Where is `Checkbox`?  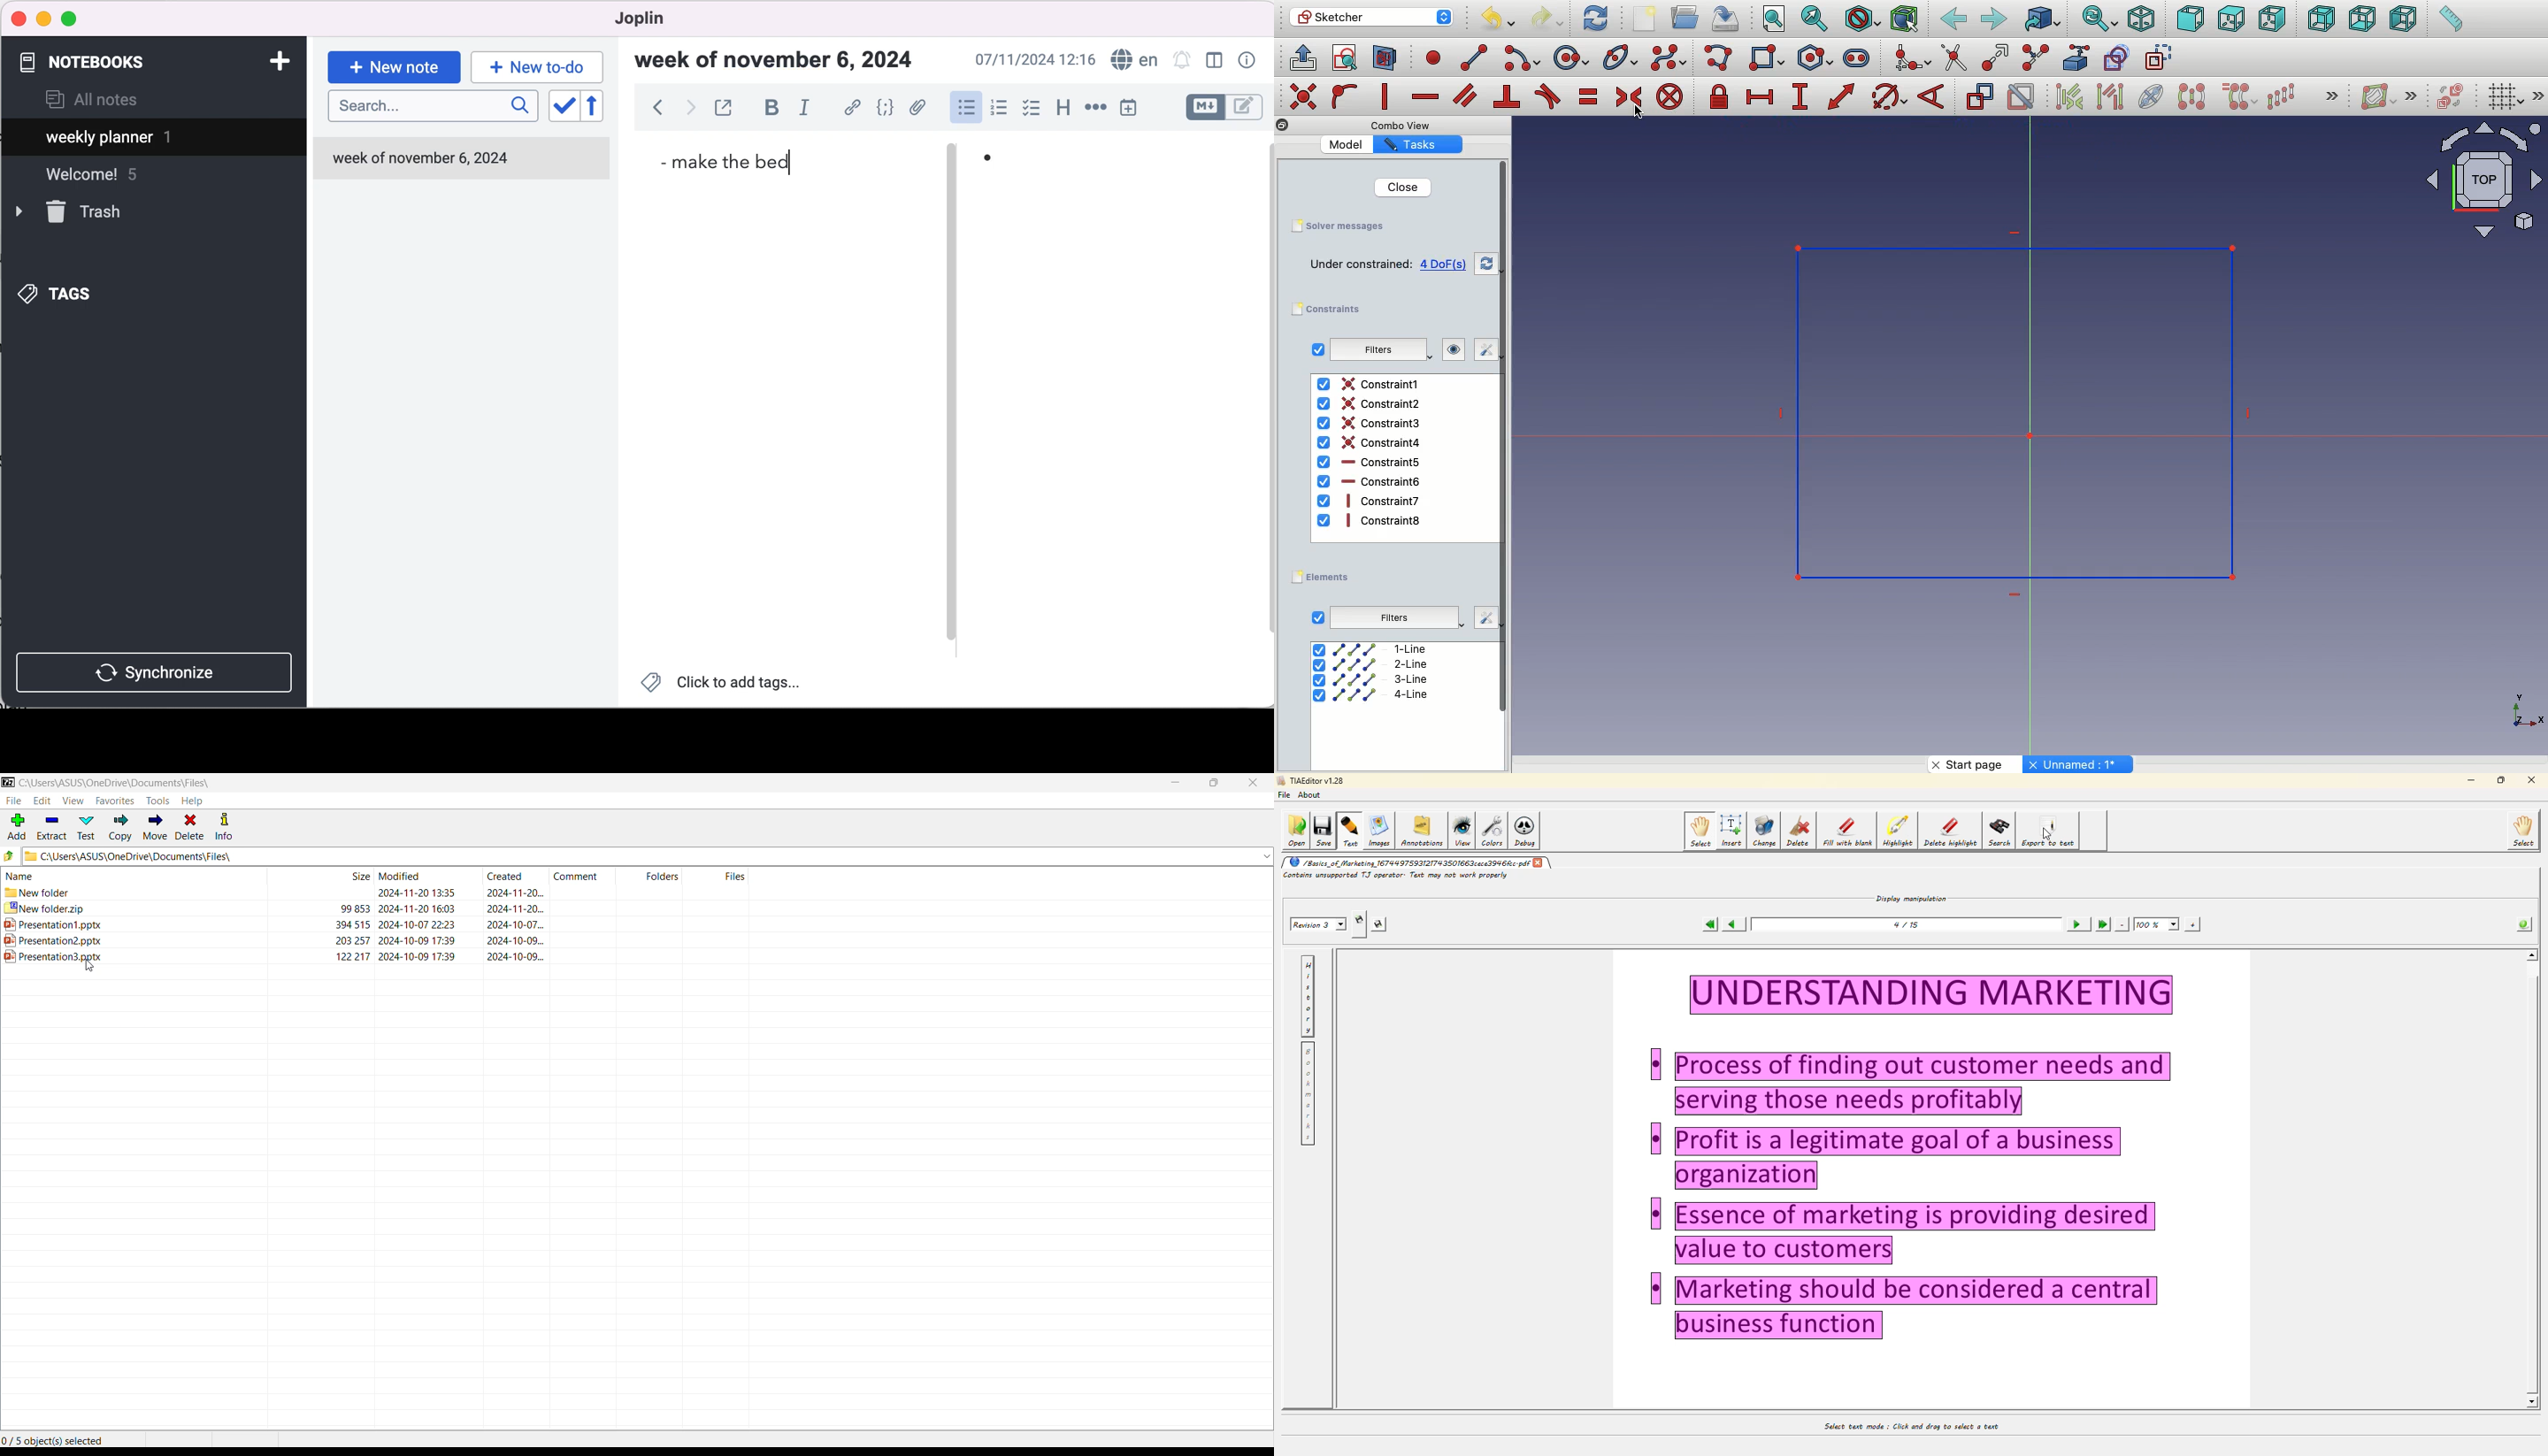 Checkbox is located at coordinates (1318, 618).